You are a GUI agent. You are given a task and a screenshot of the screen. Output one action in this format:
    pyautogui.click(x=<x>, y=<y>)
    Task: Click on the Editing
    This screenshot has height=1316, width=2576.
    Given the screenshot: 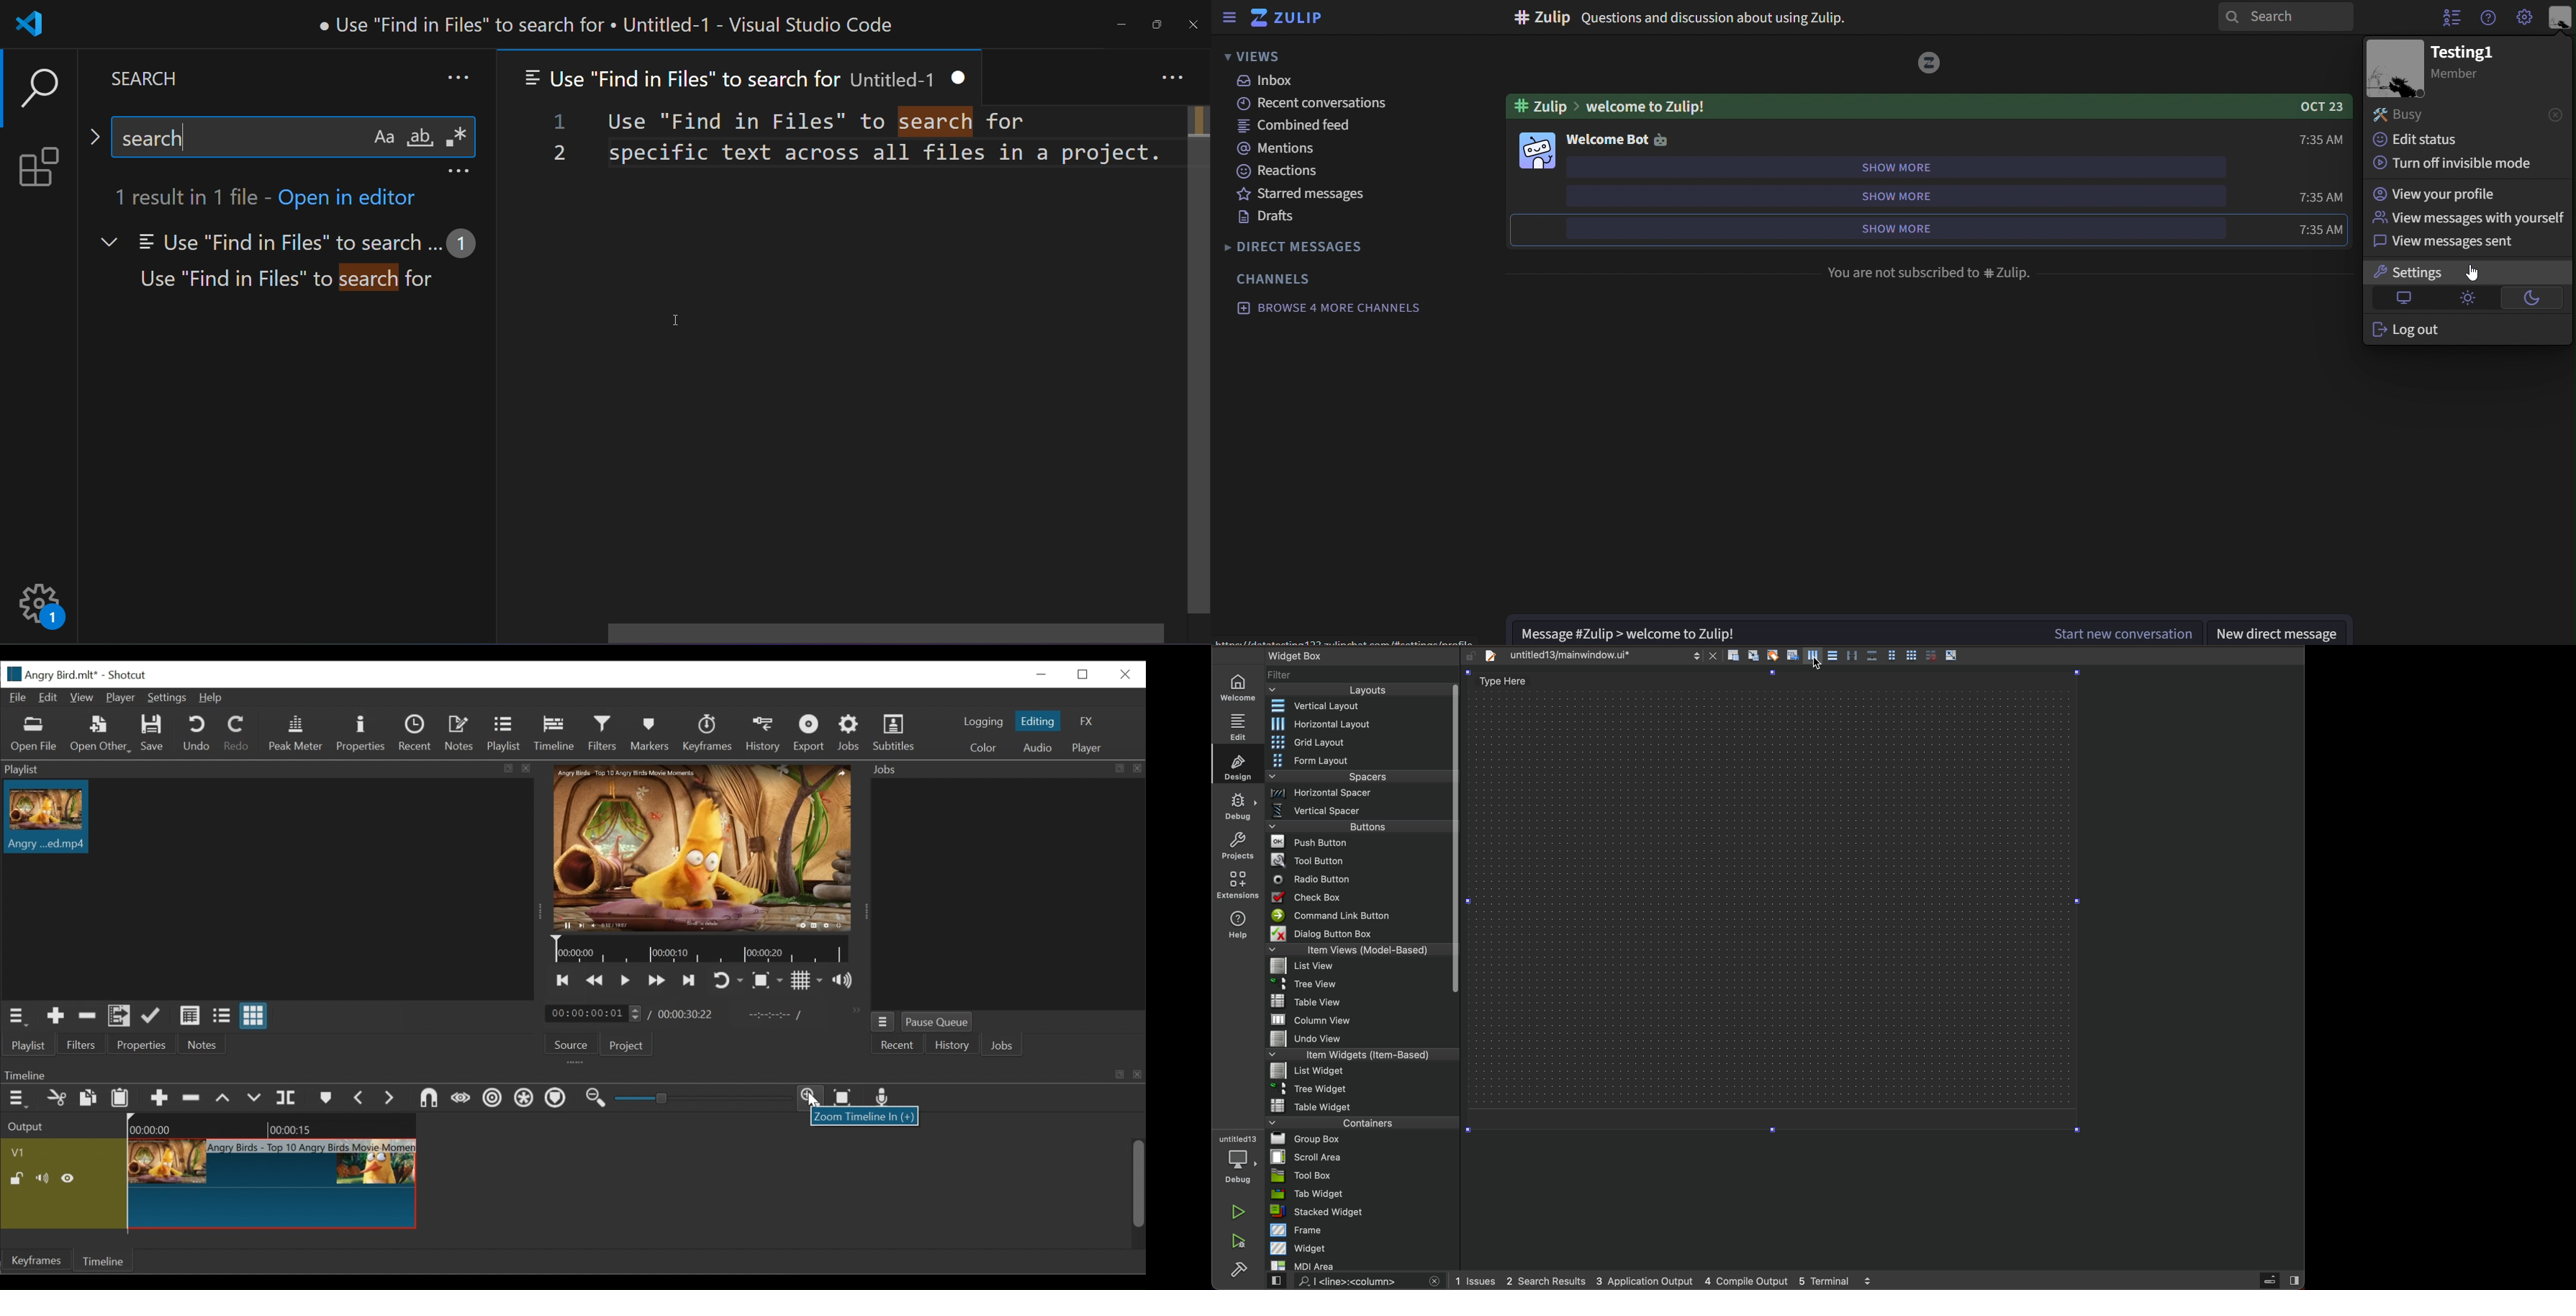 What is the action you would take?
    pyautogui.click(x=1040, y=721)
    